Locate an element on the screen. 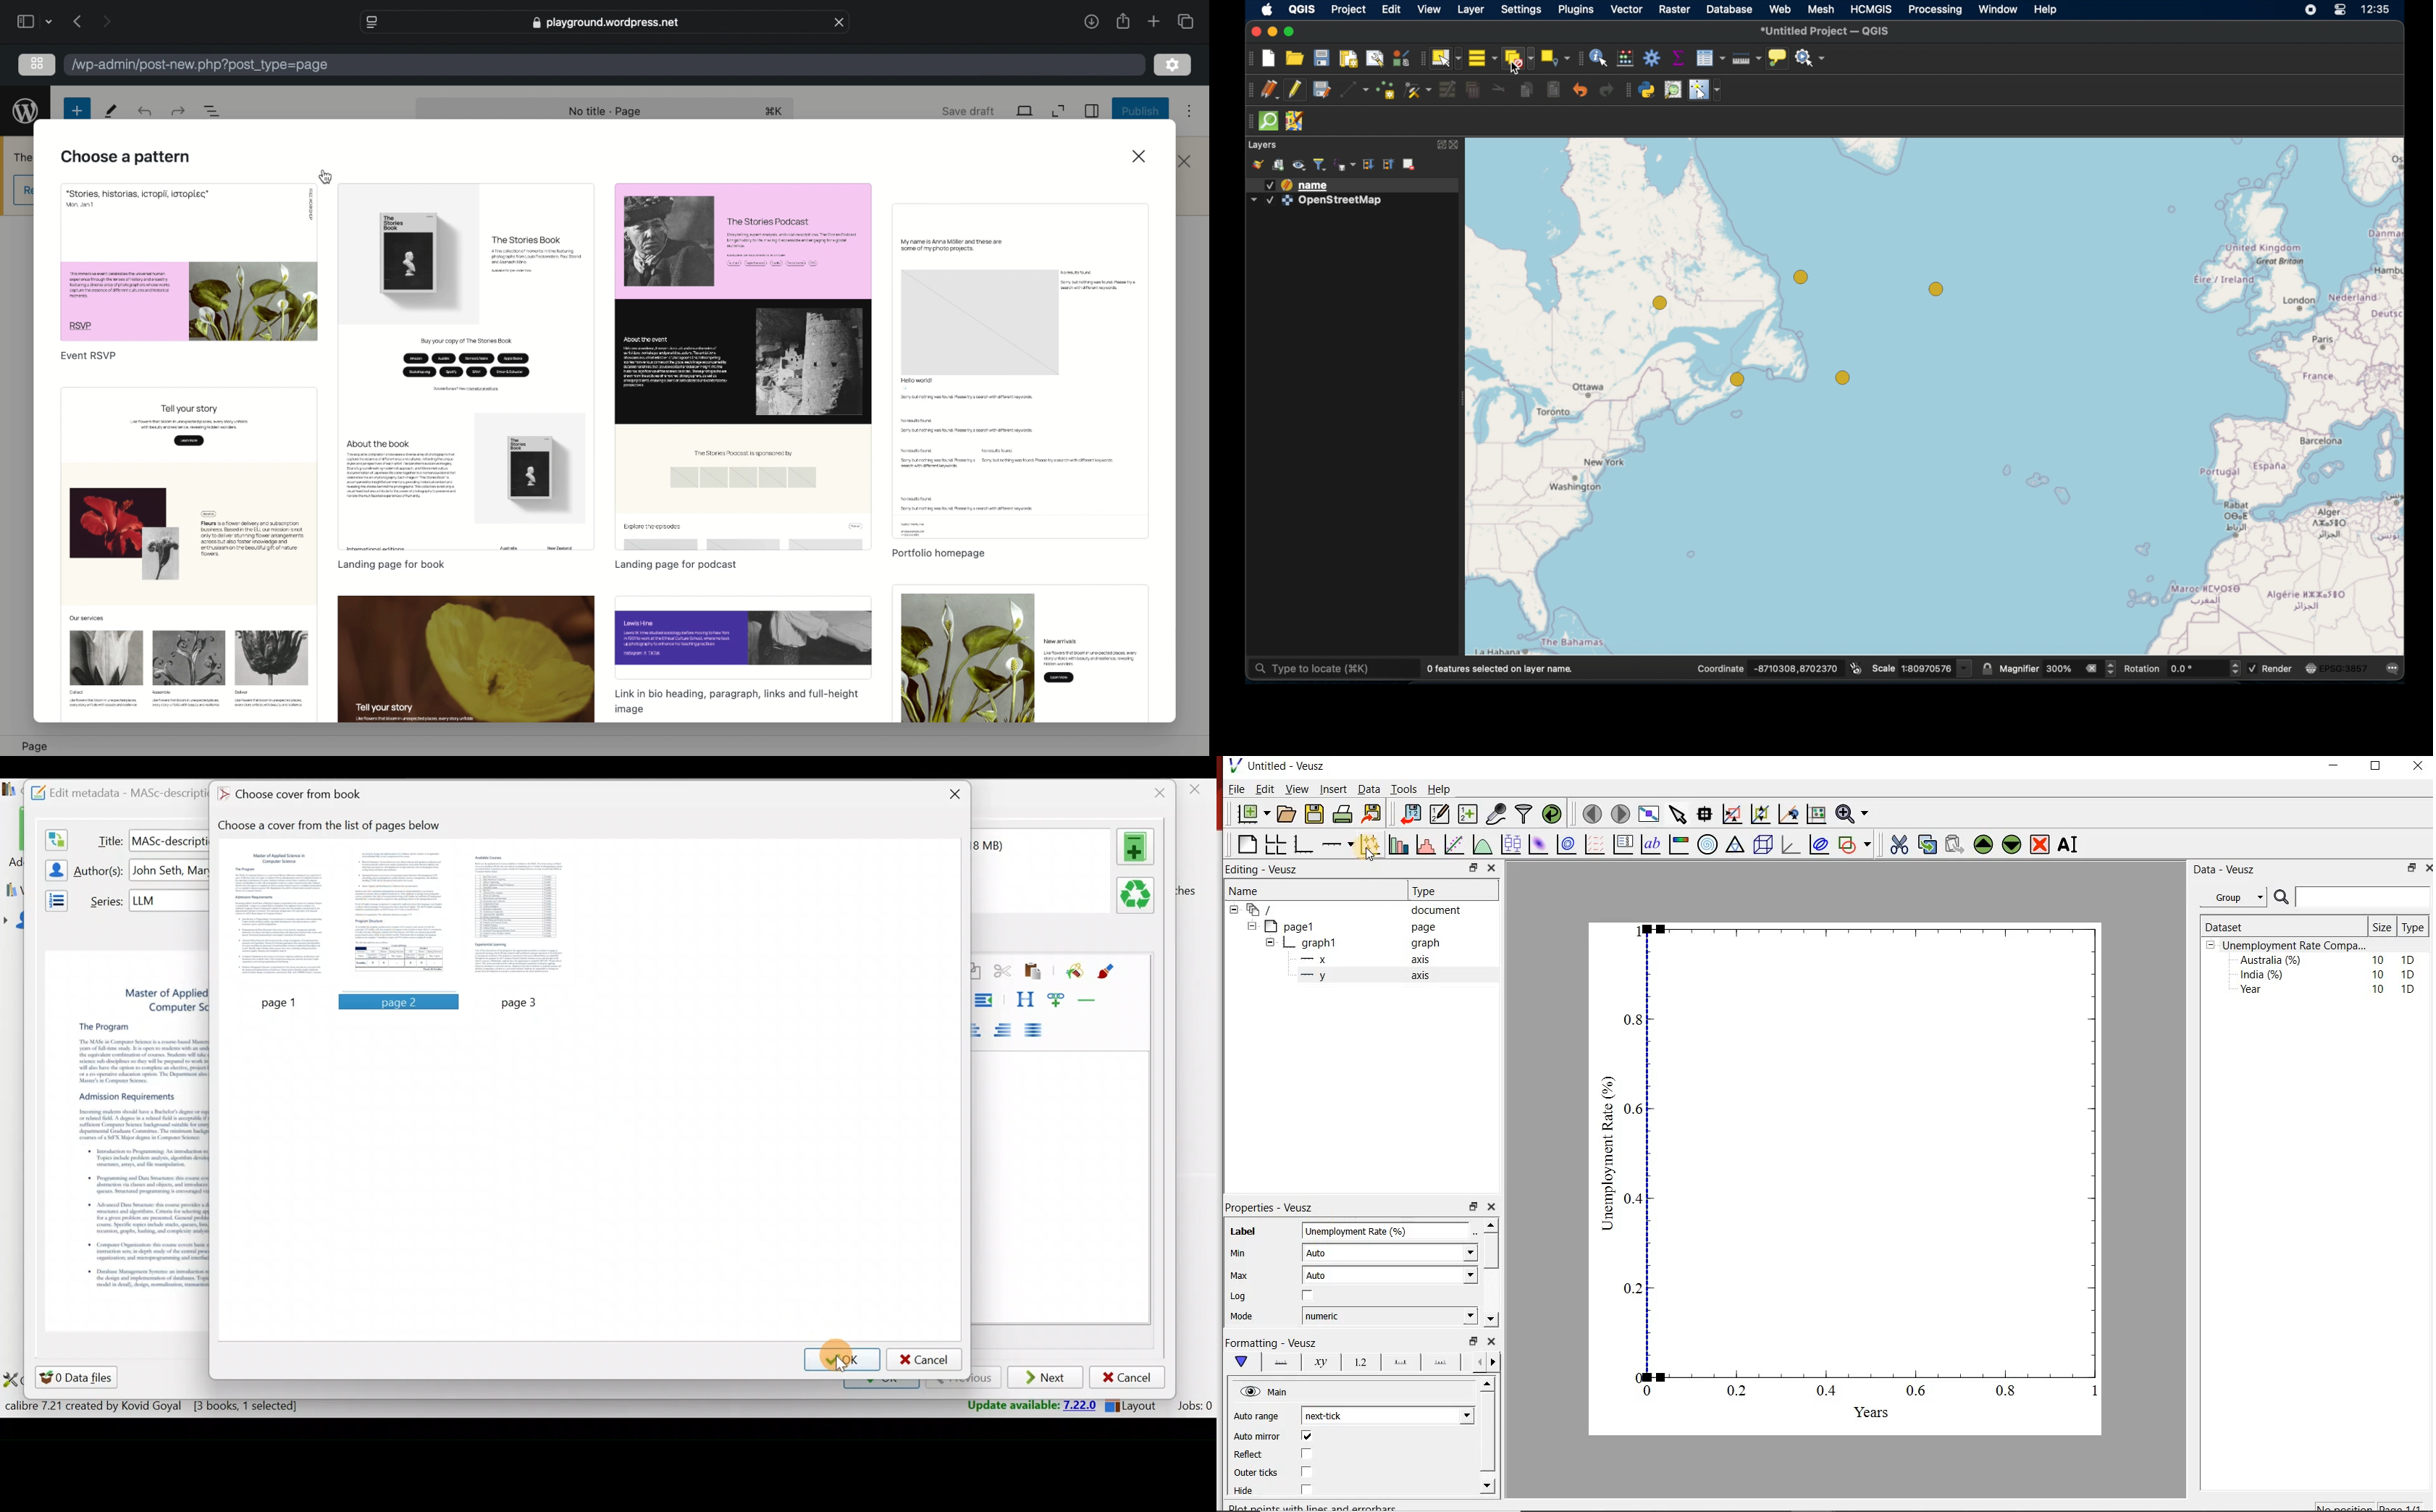 This screenshot has height=1512, width=2436. Paste is located at coordinates (1035, 972).